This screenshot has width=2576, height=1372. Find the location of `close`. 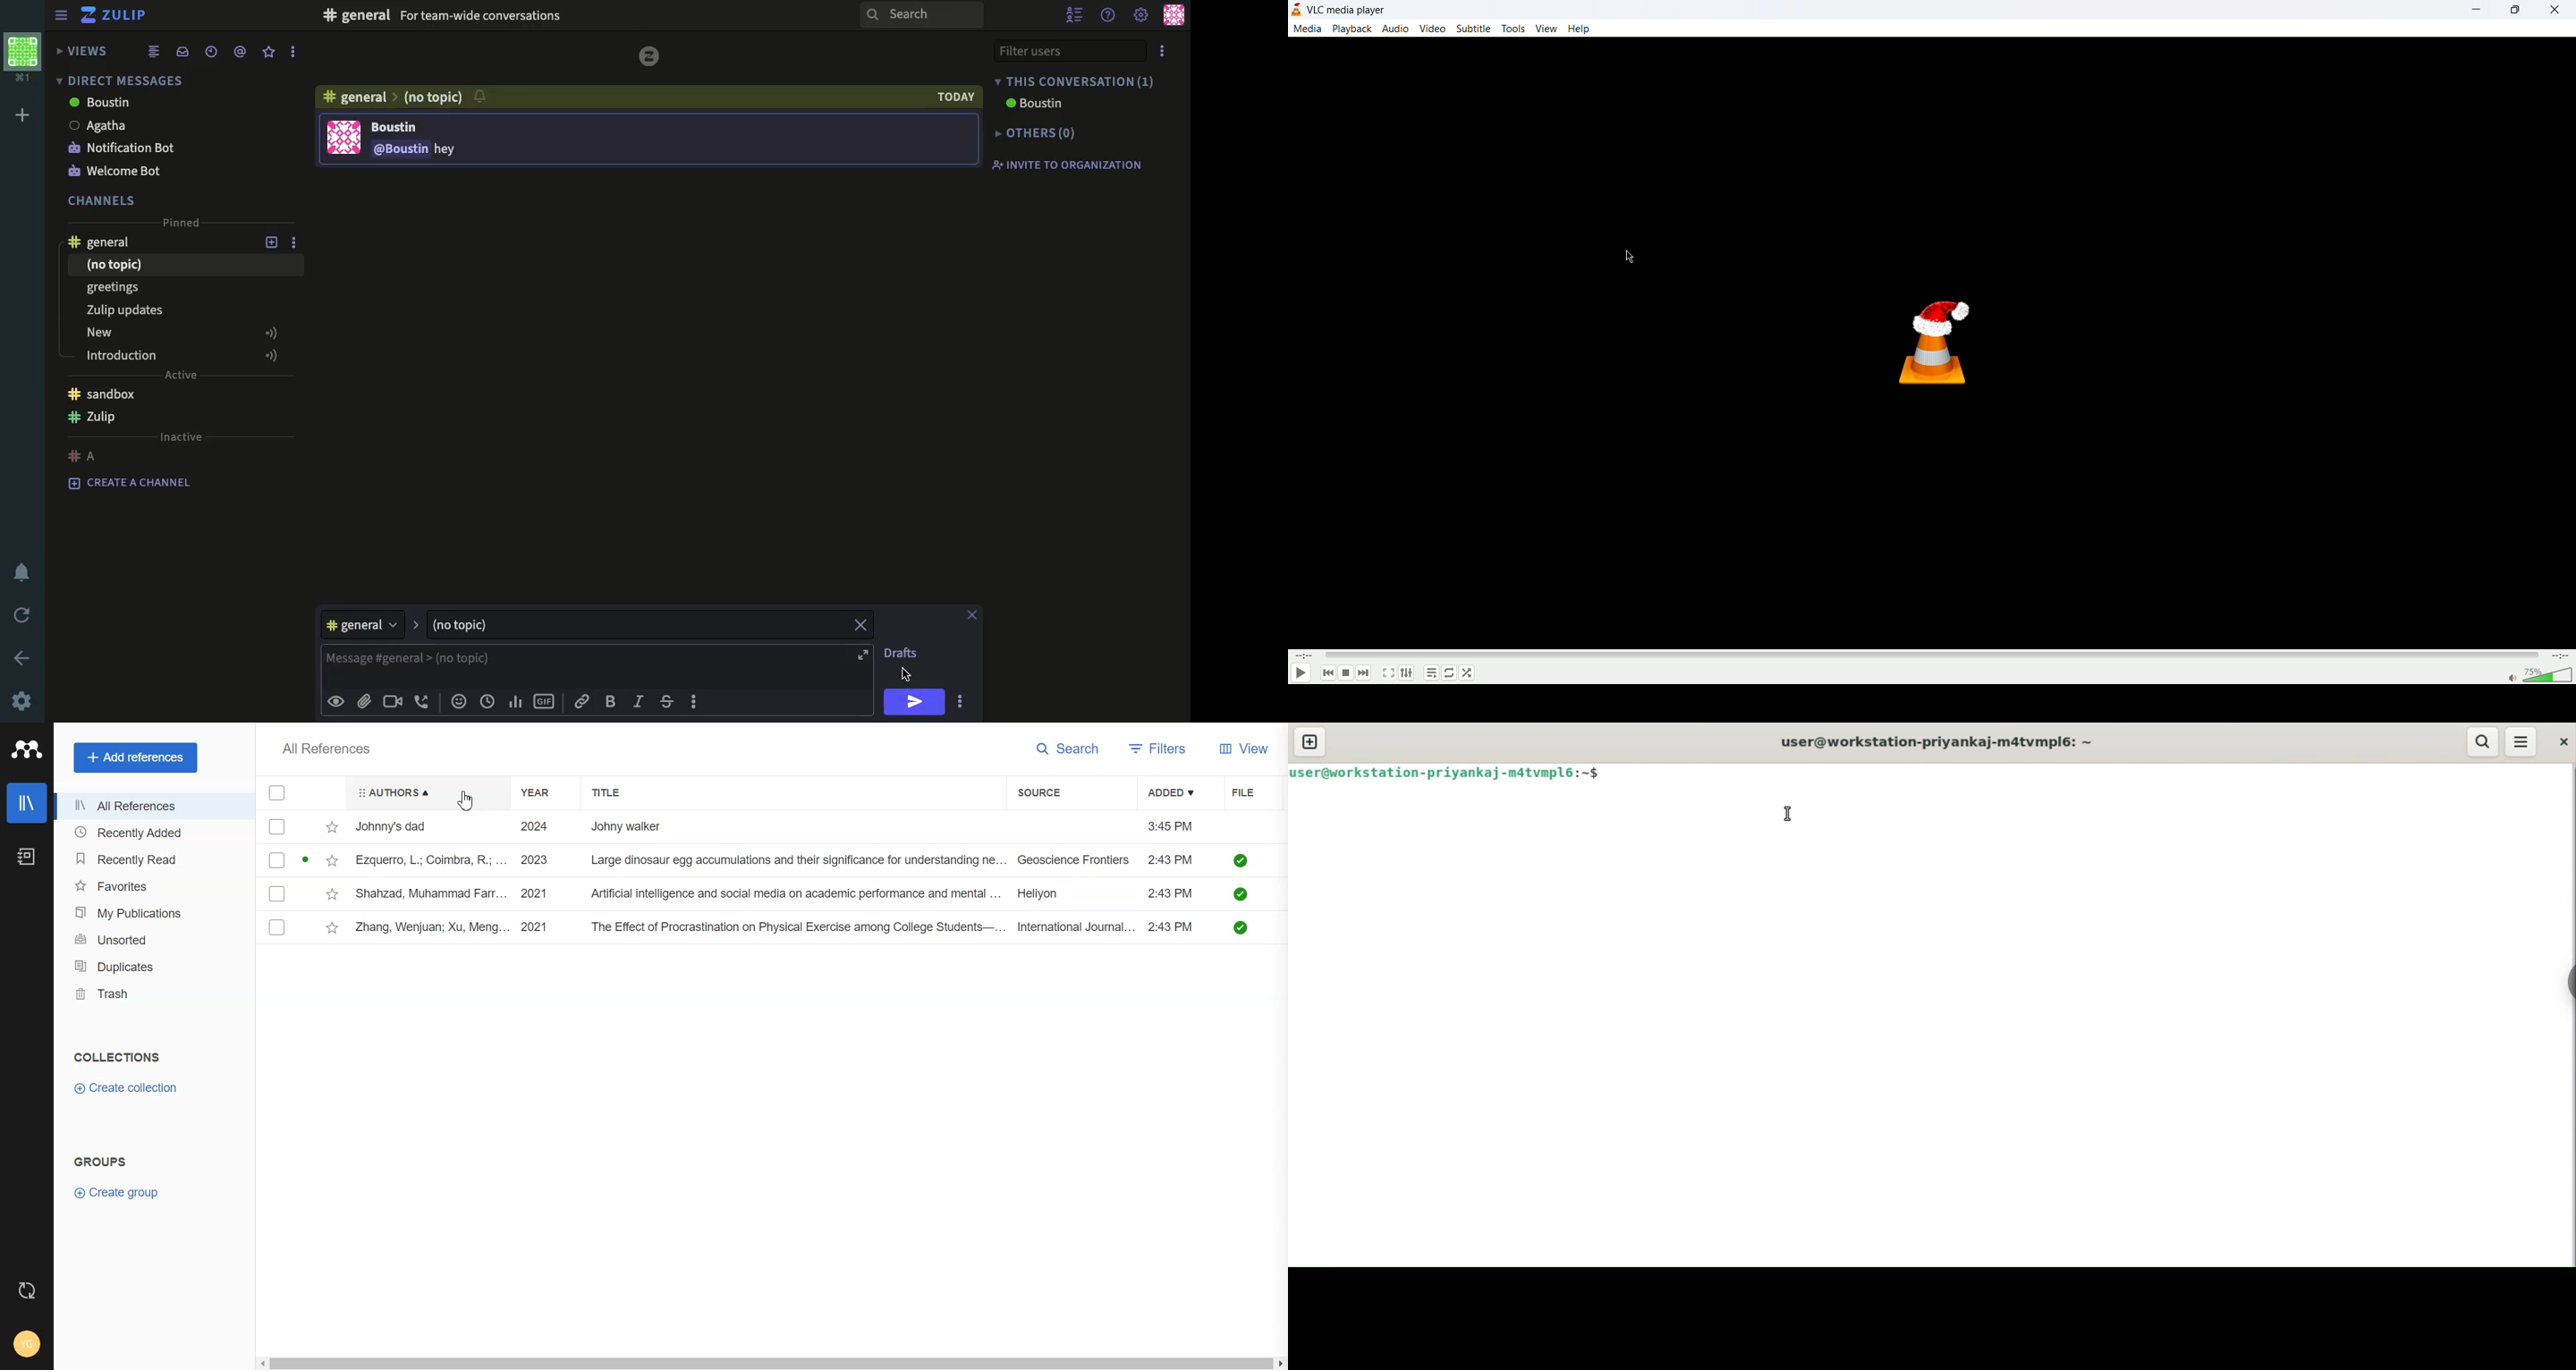

close is located at coordinates (2559, 9).